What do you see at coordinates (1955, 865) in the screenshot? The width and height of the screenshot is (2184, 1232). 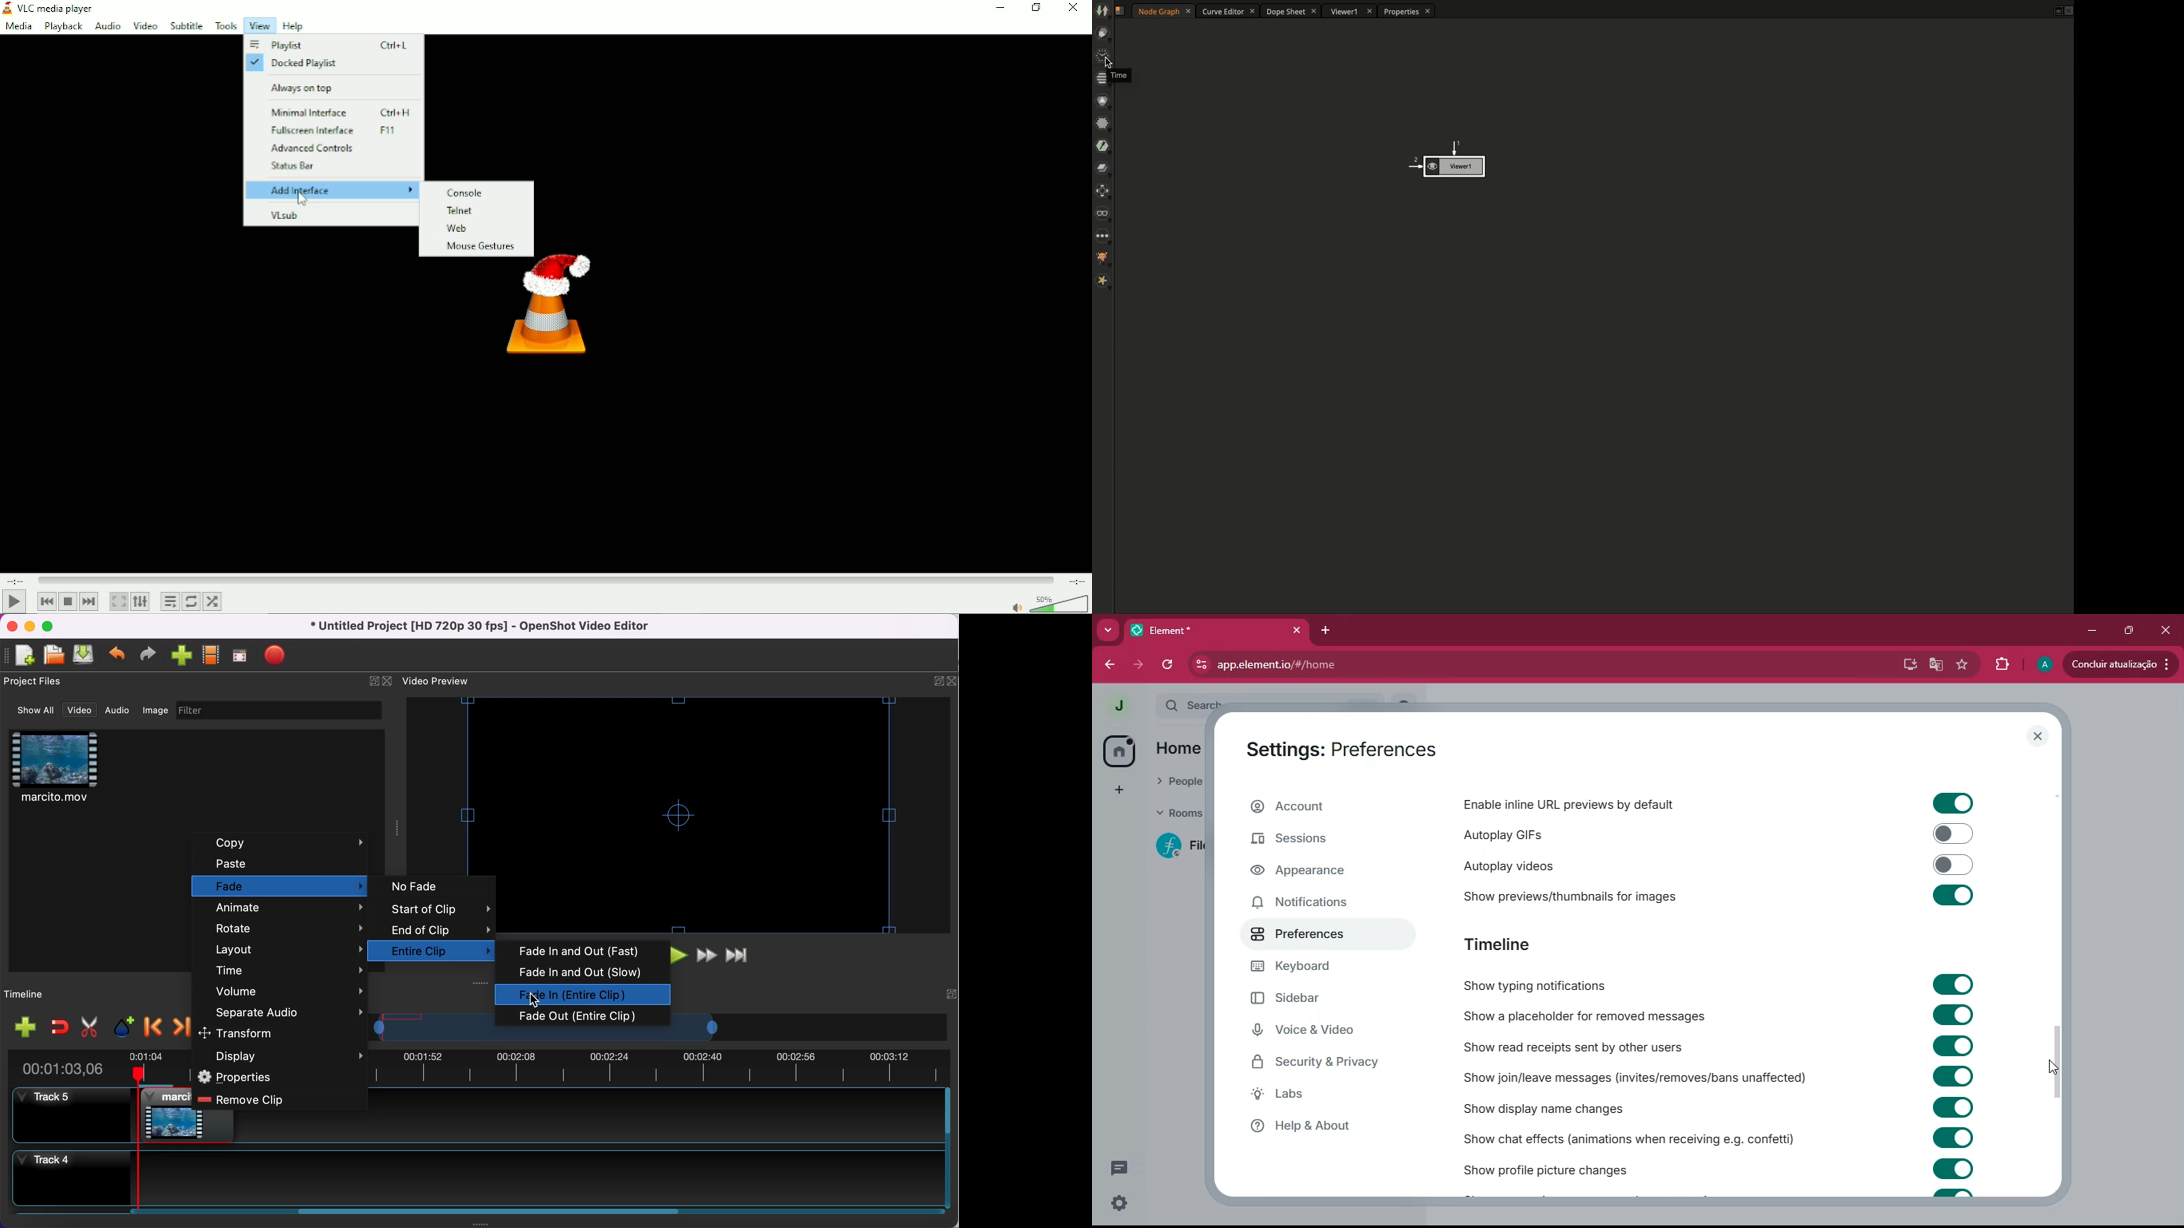 I see `toggle on/off` at bounding box center [1955, 865].